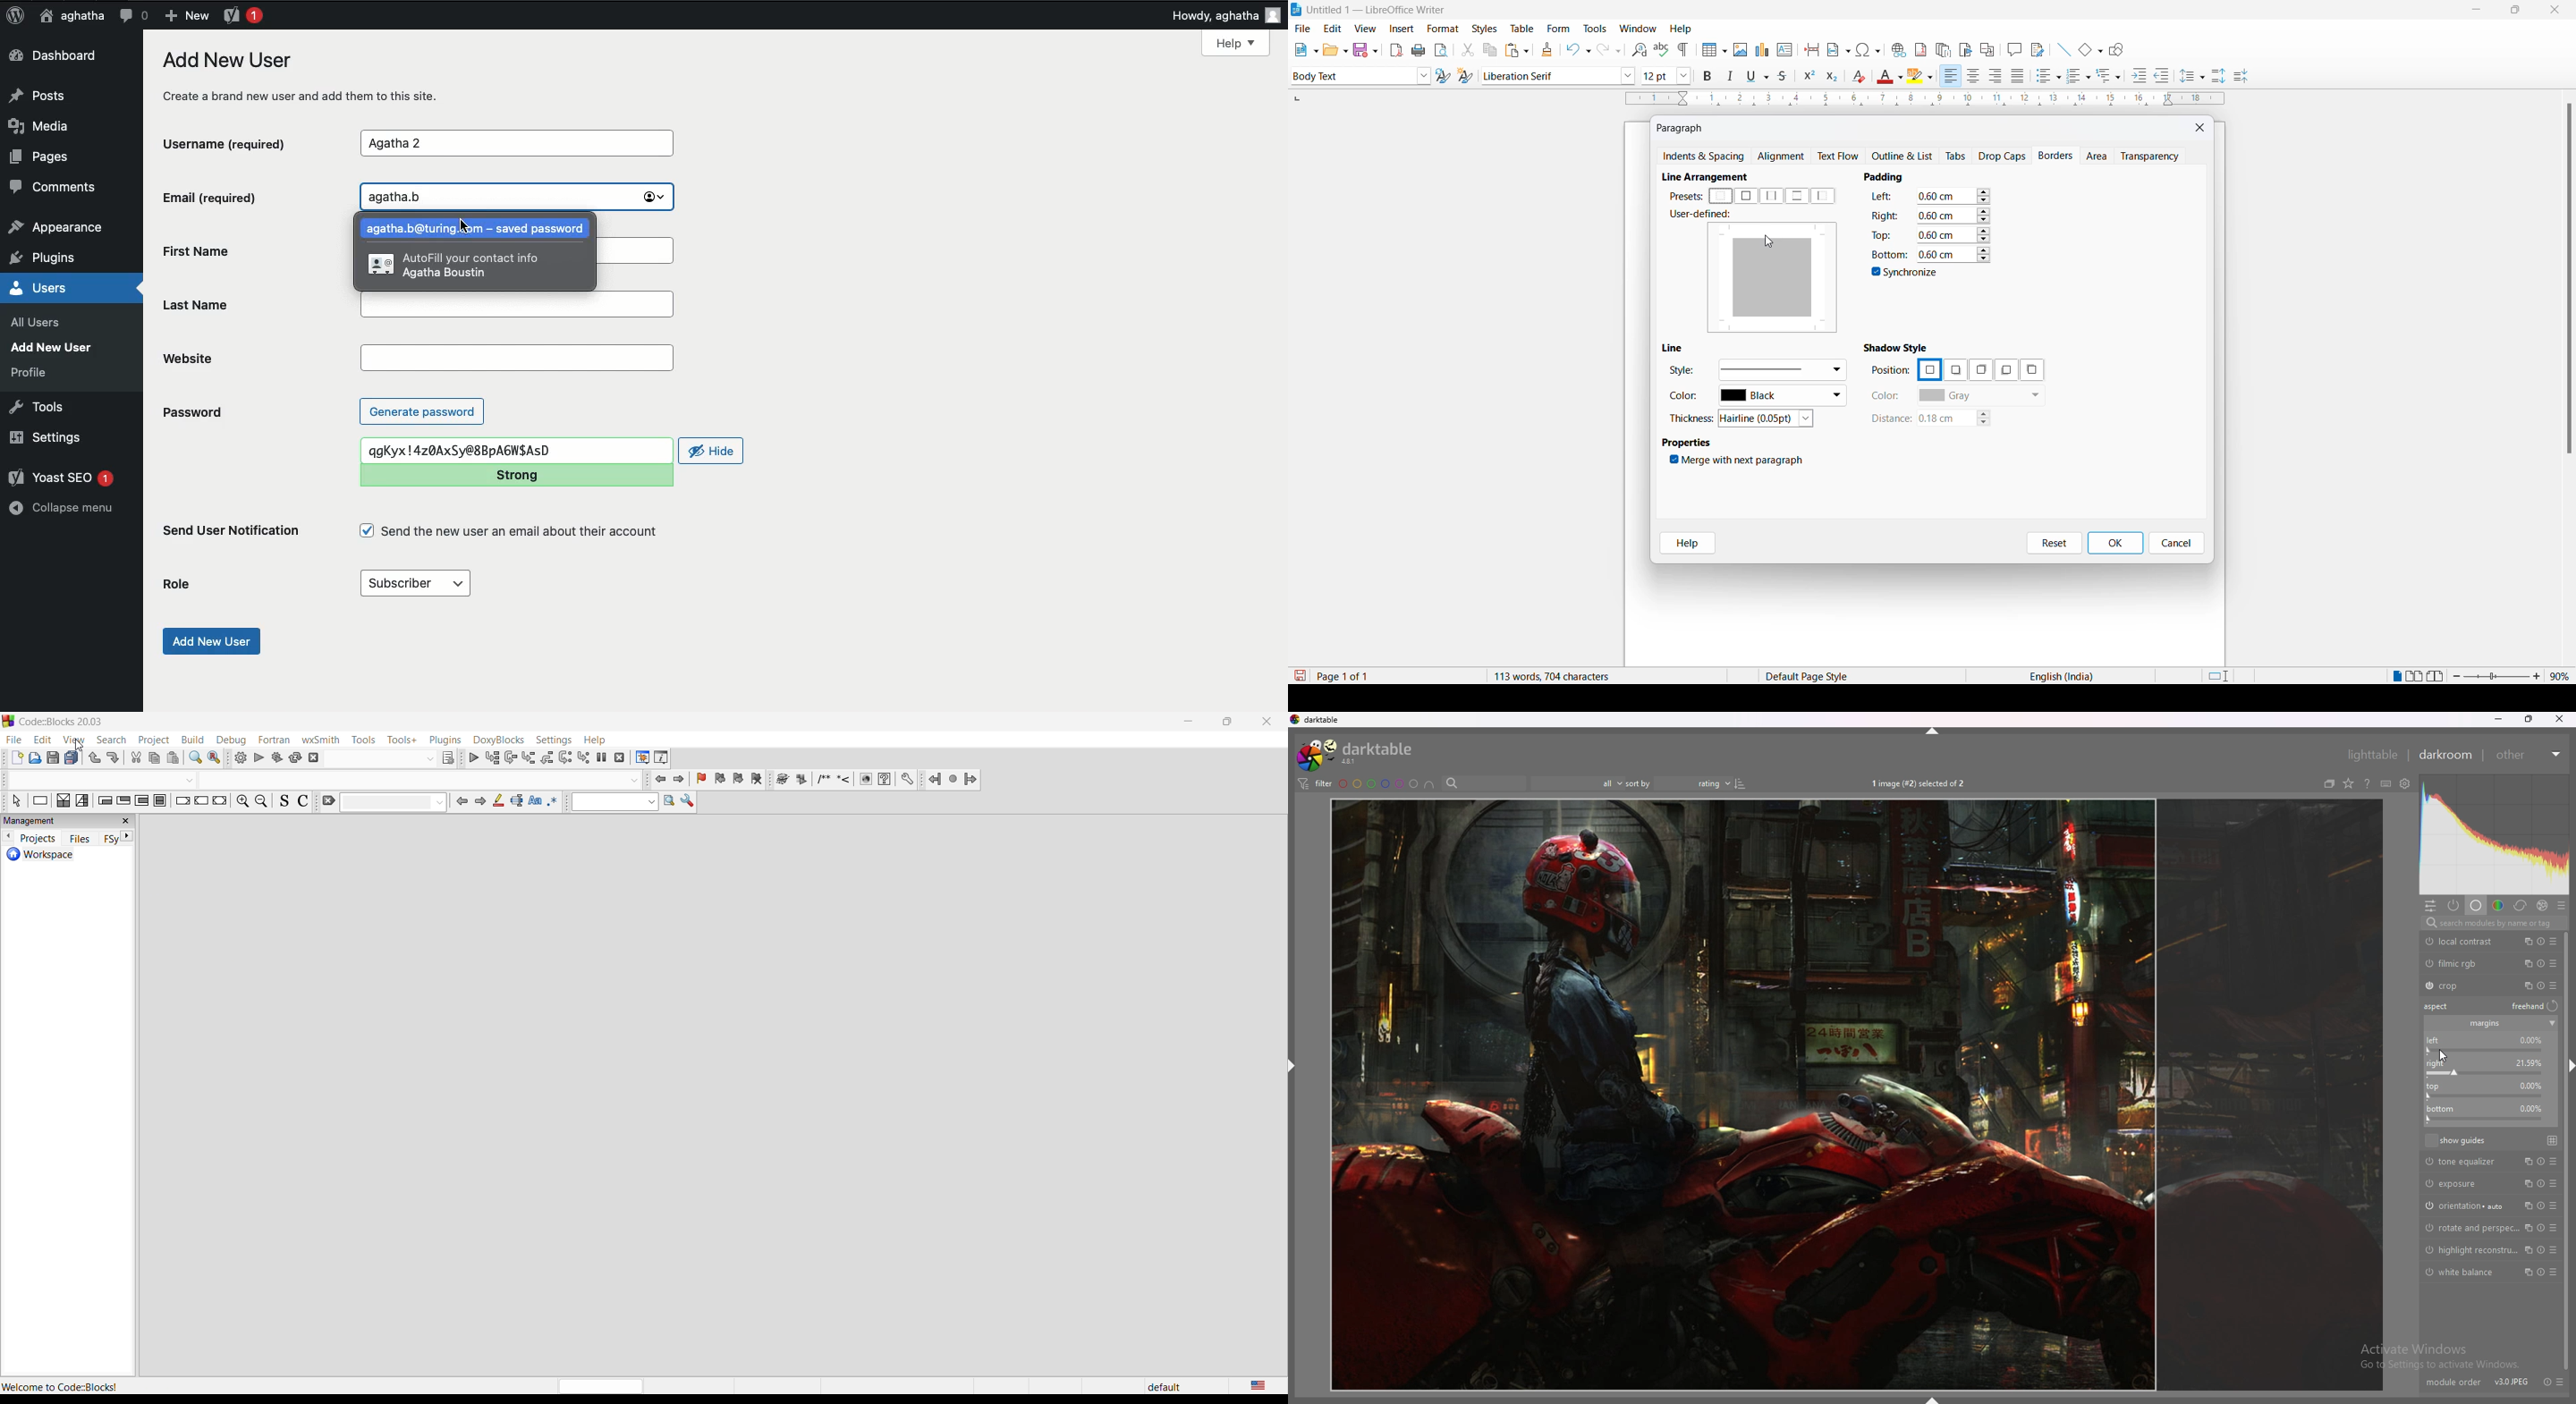  Describe the element at coordinates (202, 801) in the screenshot. I see `continue instruction` at that location.